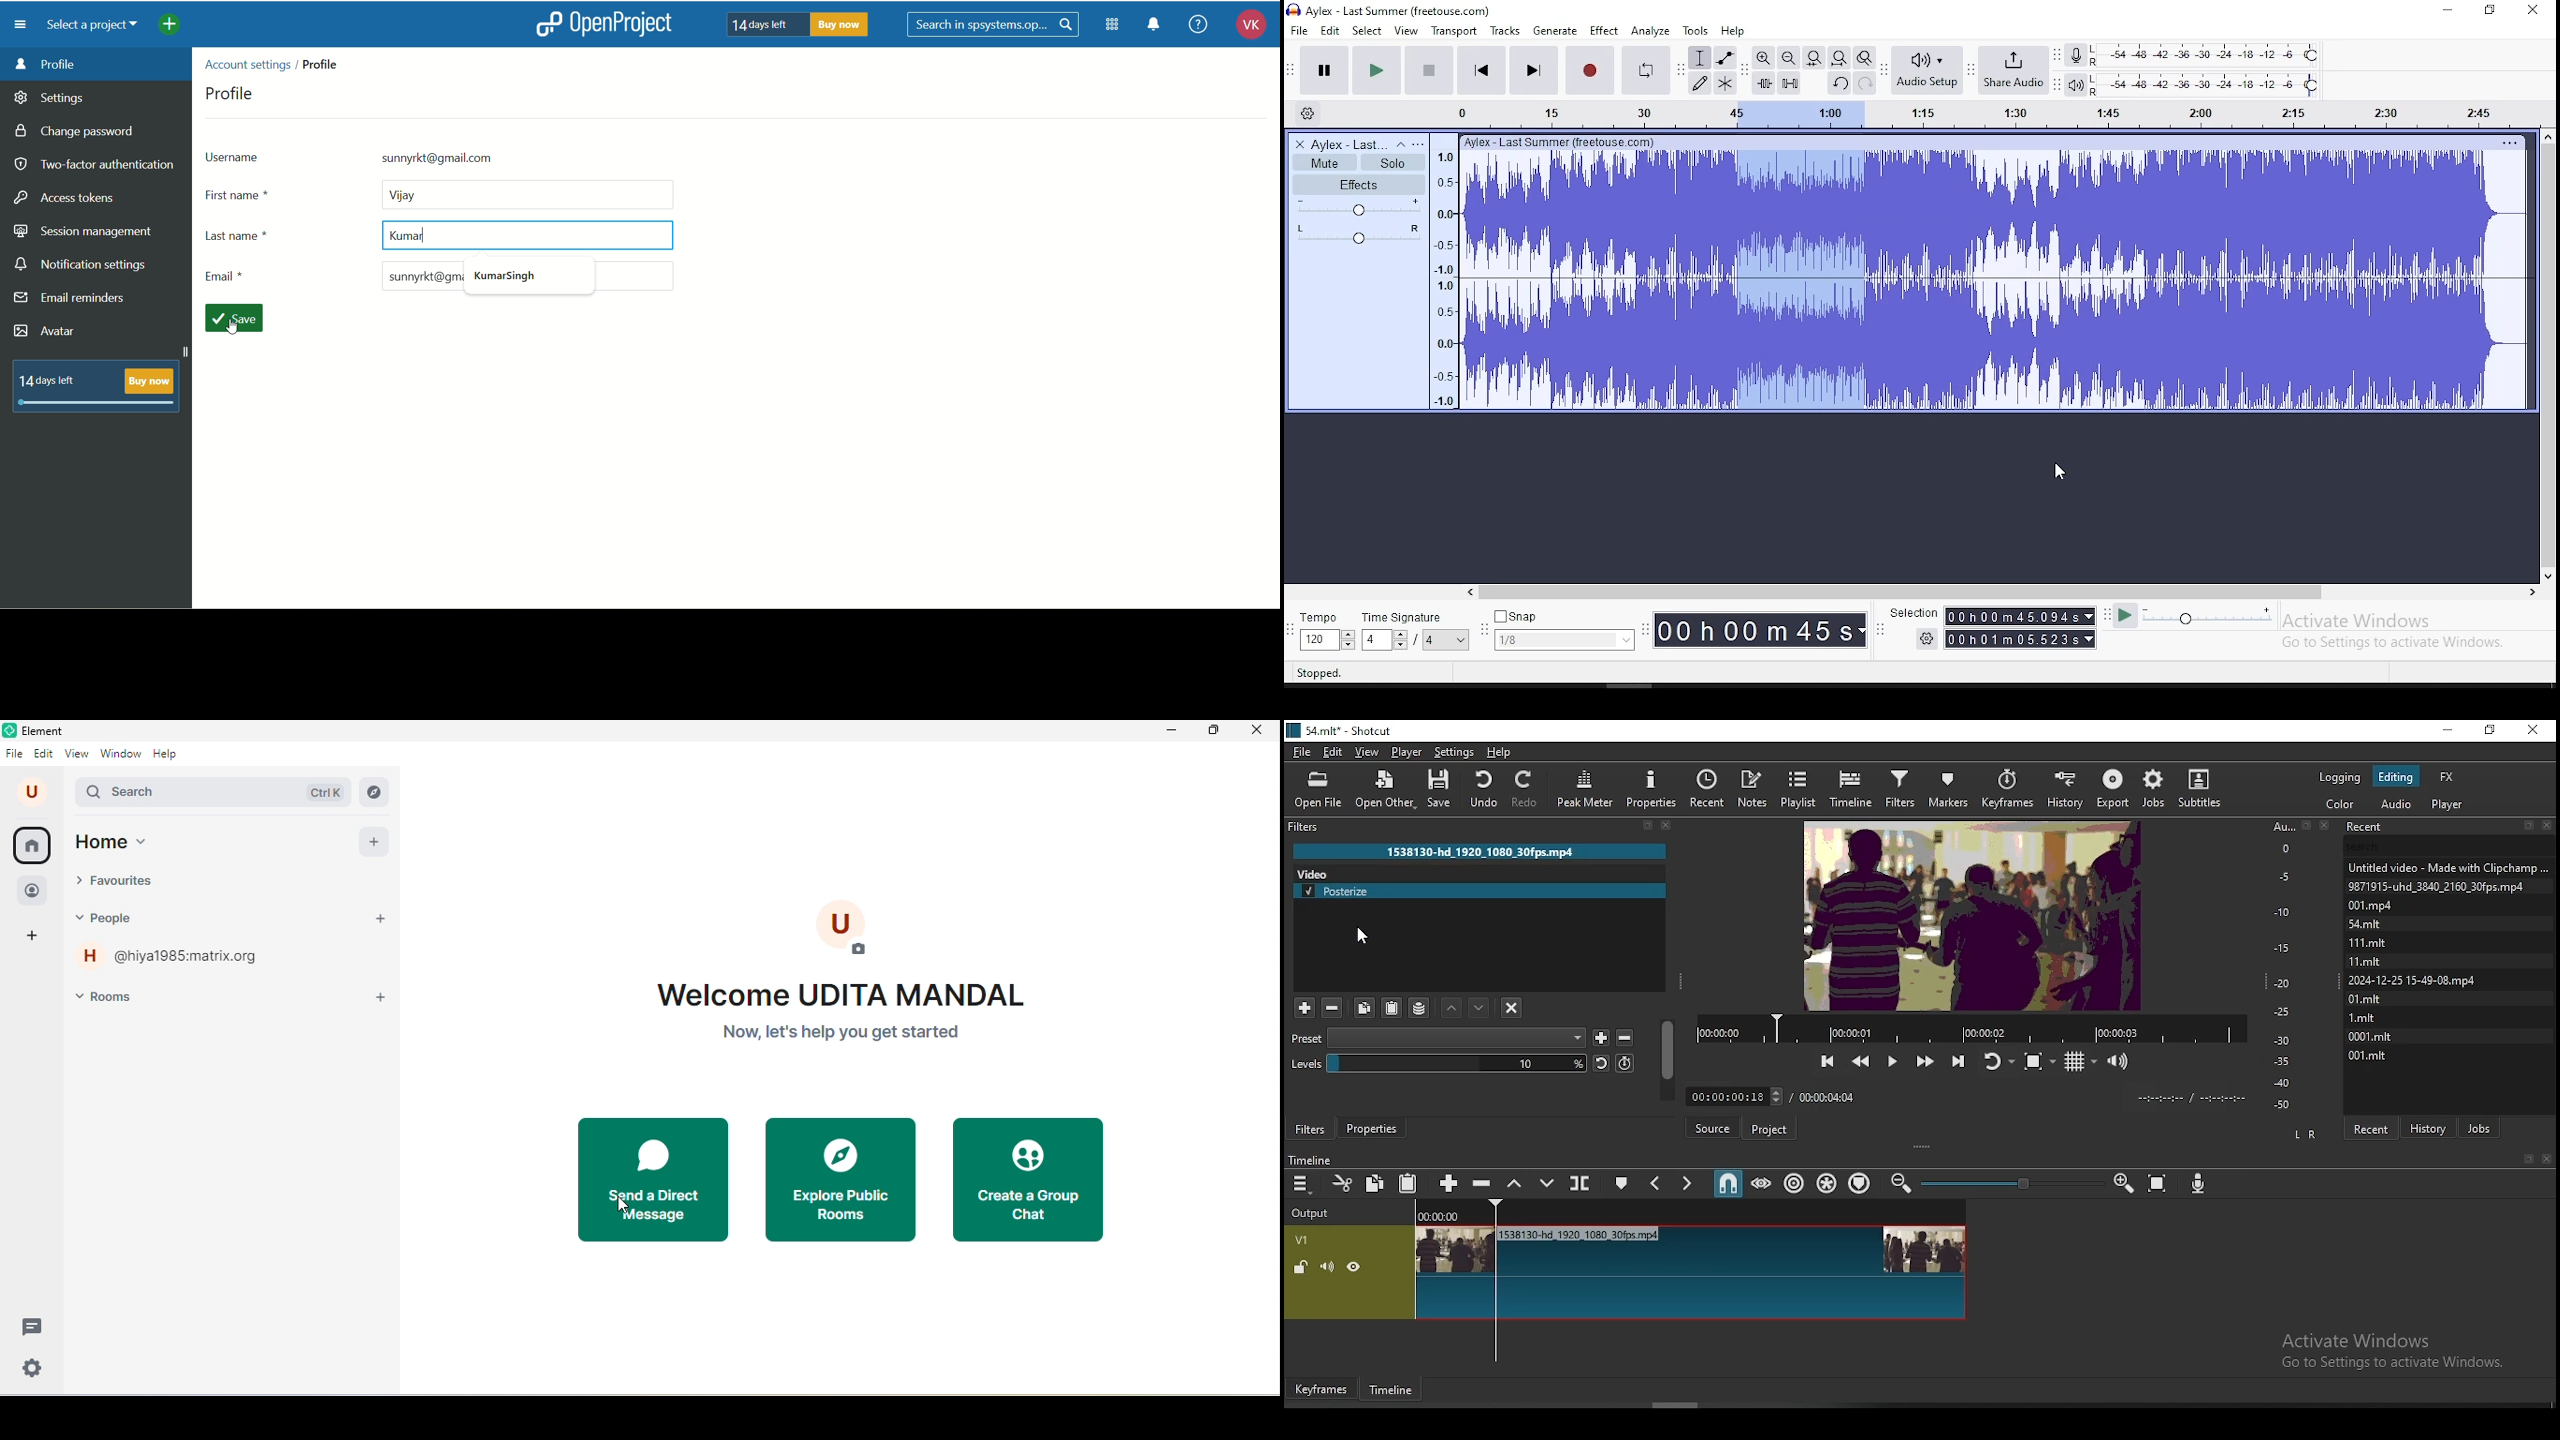 The width and height of the screenshot is (2576, 1456). I want to click on audio, so click(2451, 805).